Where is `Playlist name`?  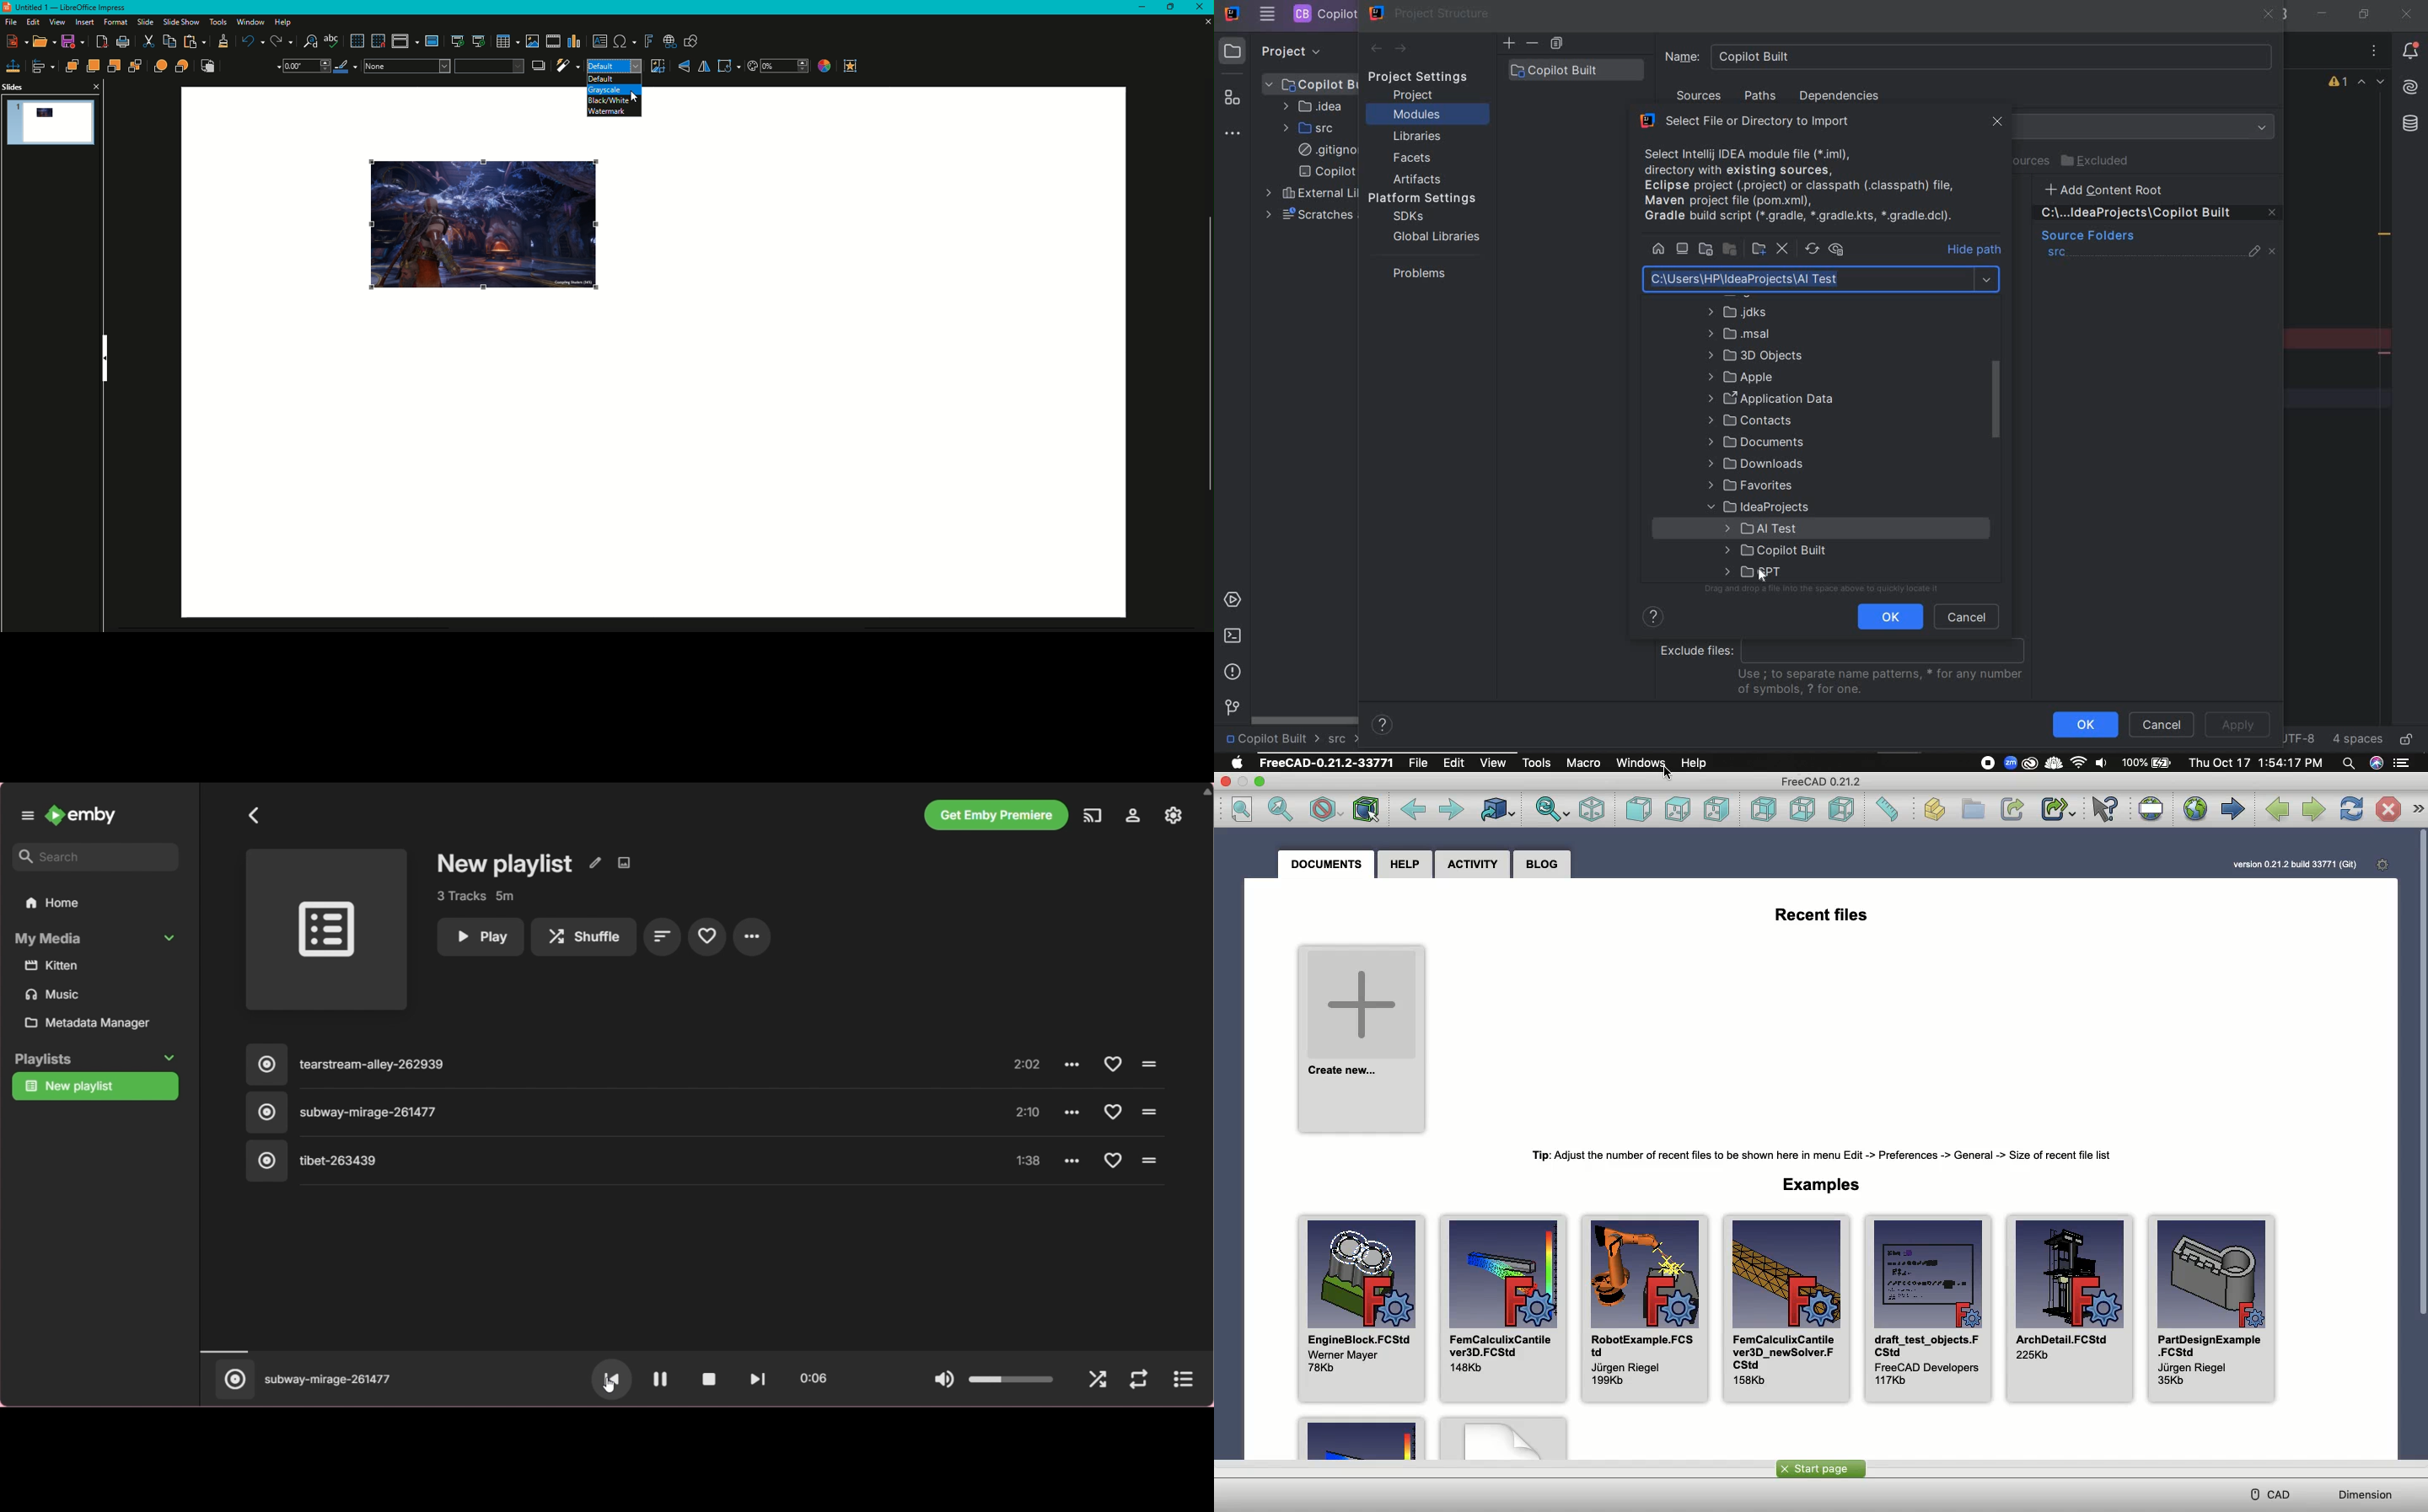 Playlist name is located at coordinates (505, 865).